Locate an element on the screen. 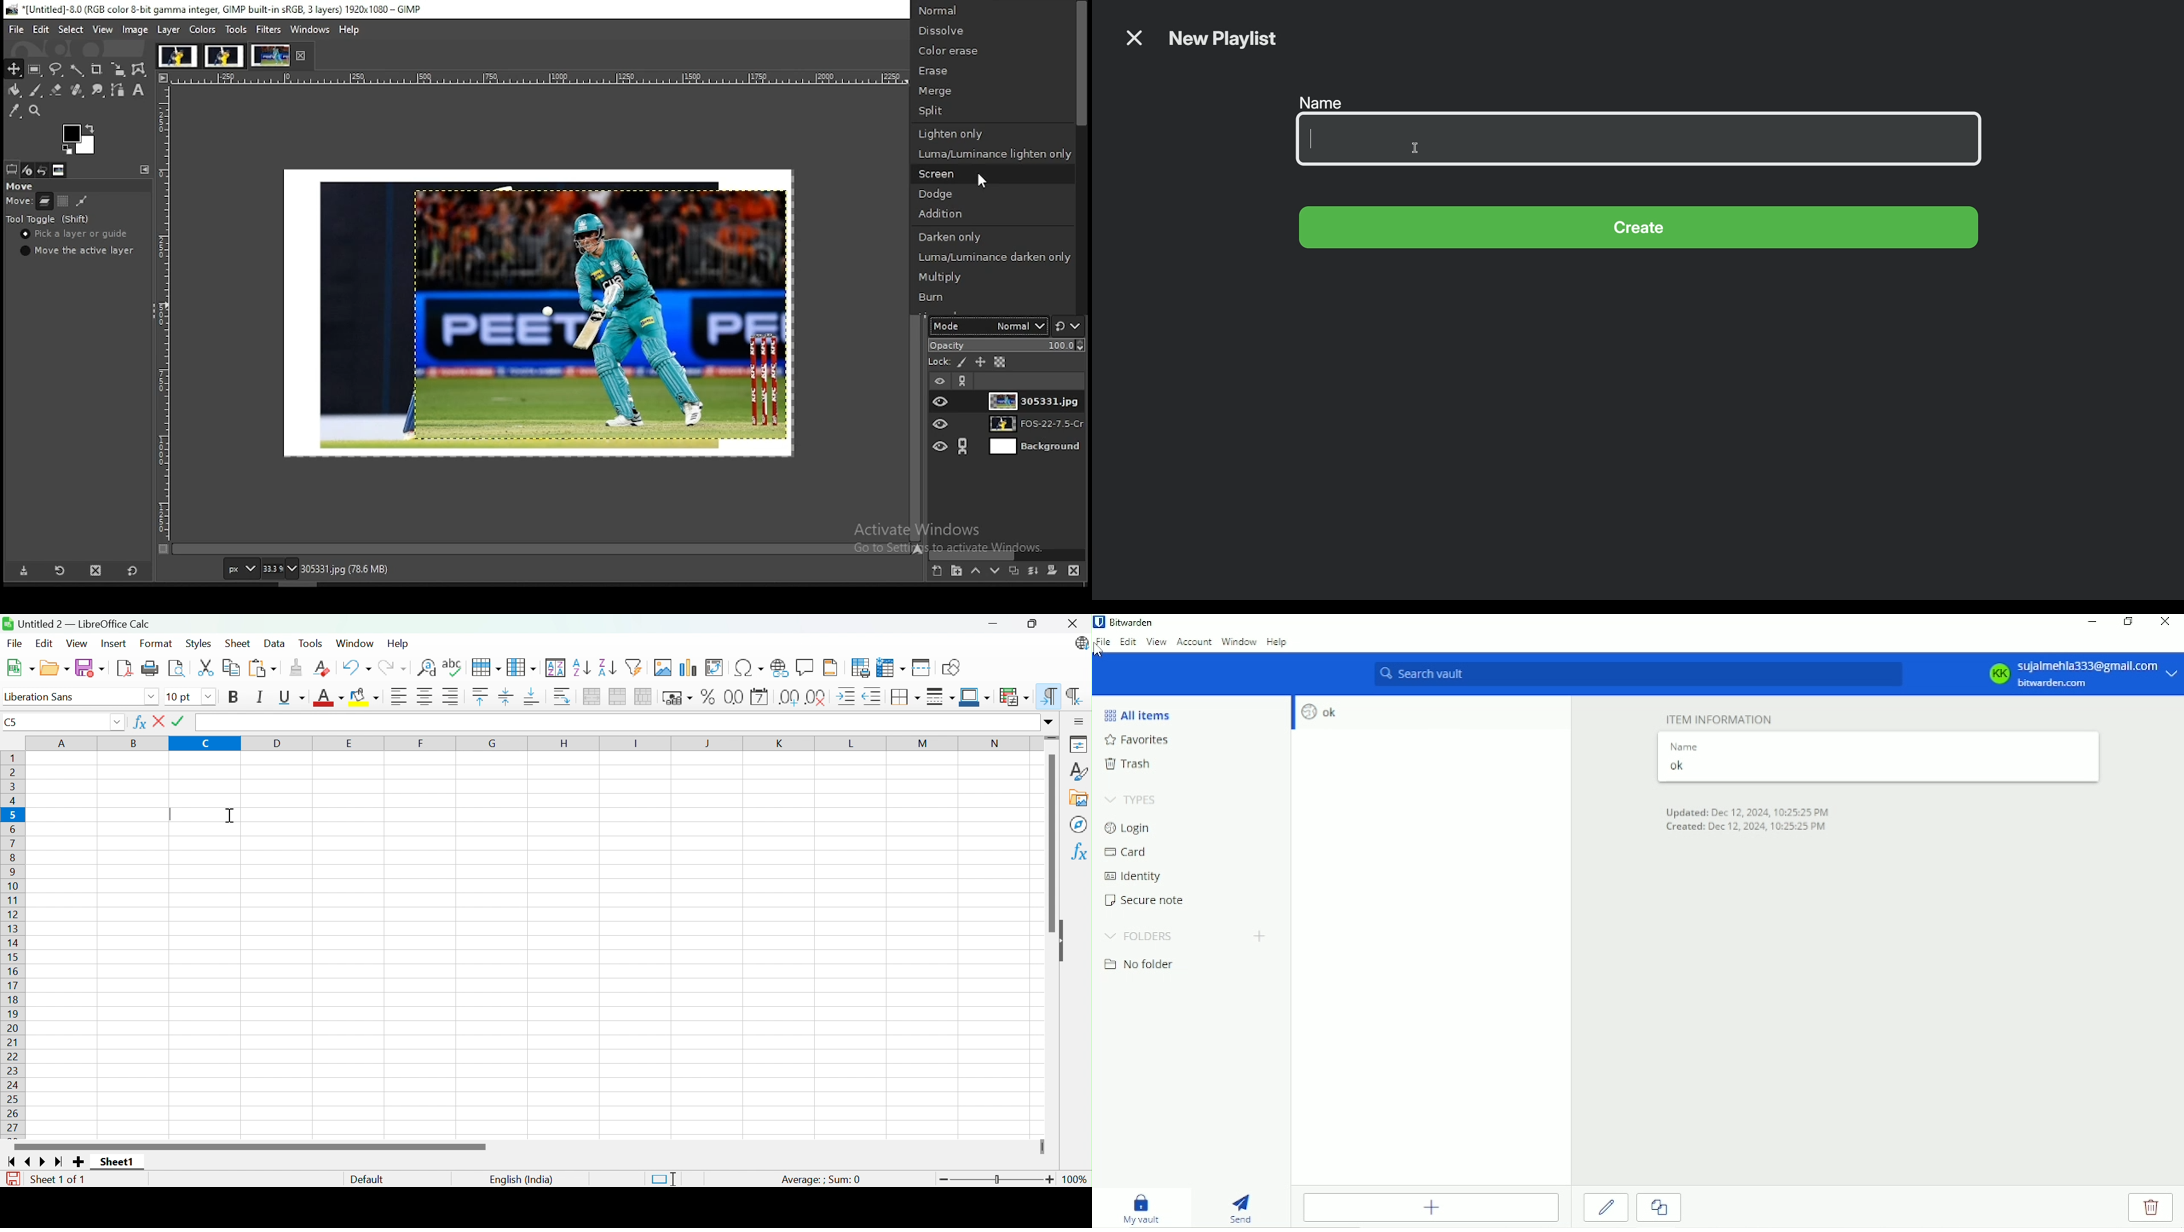  undo history is located at coordinates (43, 170).